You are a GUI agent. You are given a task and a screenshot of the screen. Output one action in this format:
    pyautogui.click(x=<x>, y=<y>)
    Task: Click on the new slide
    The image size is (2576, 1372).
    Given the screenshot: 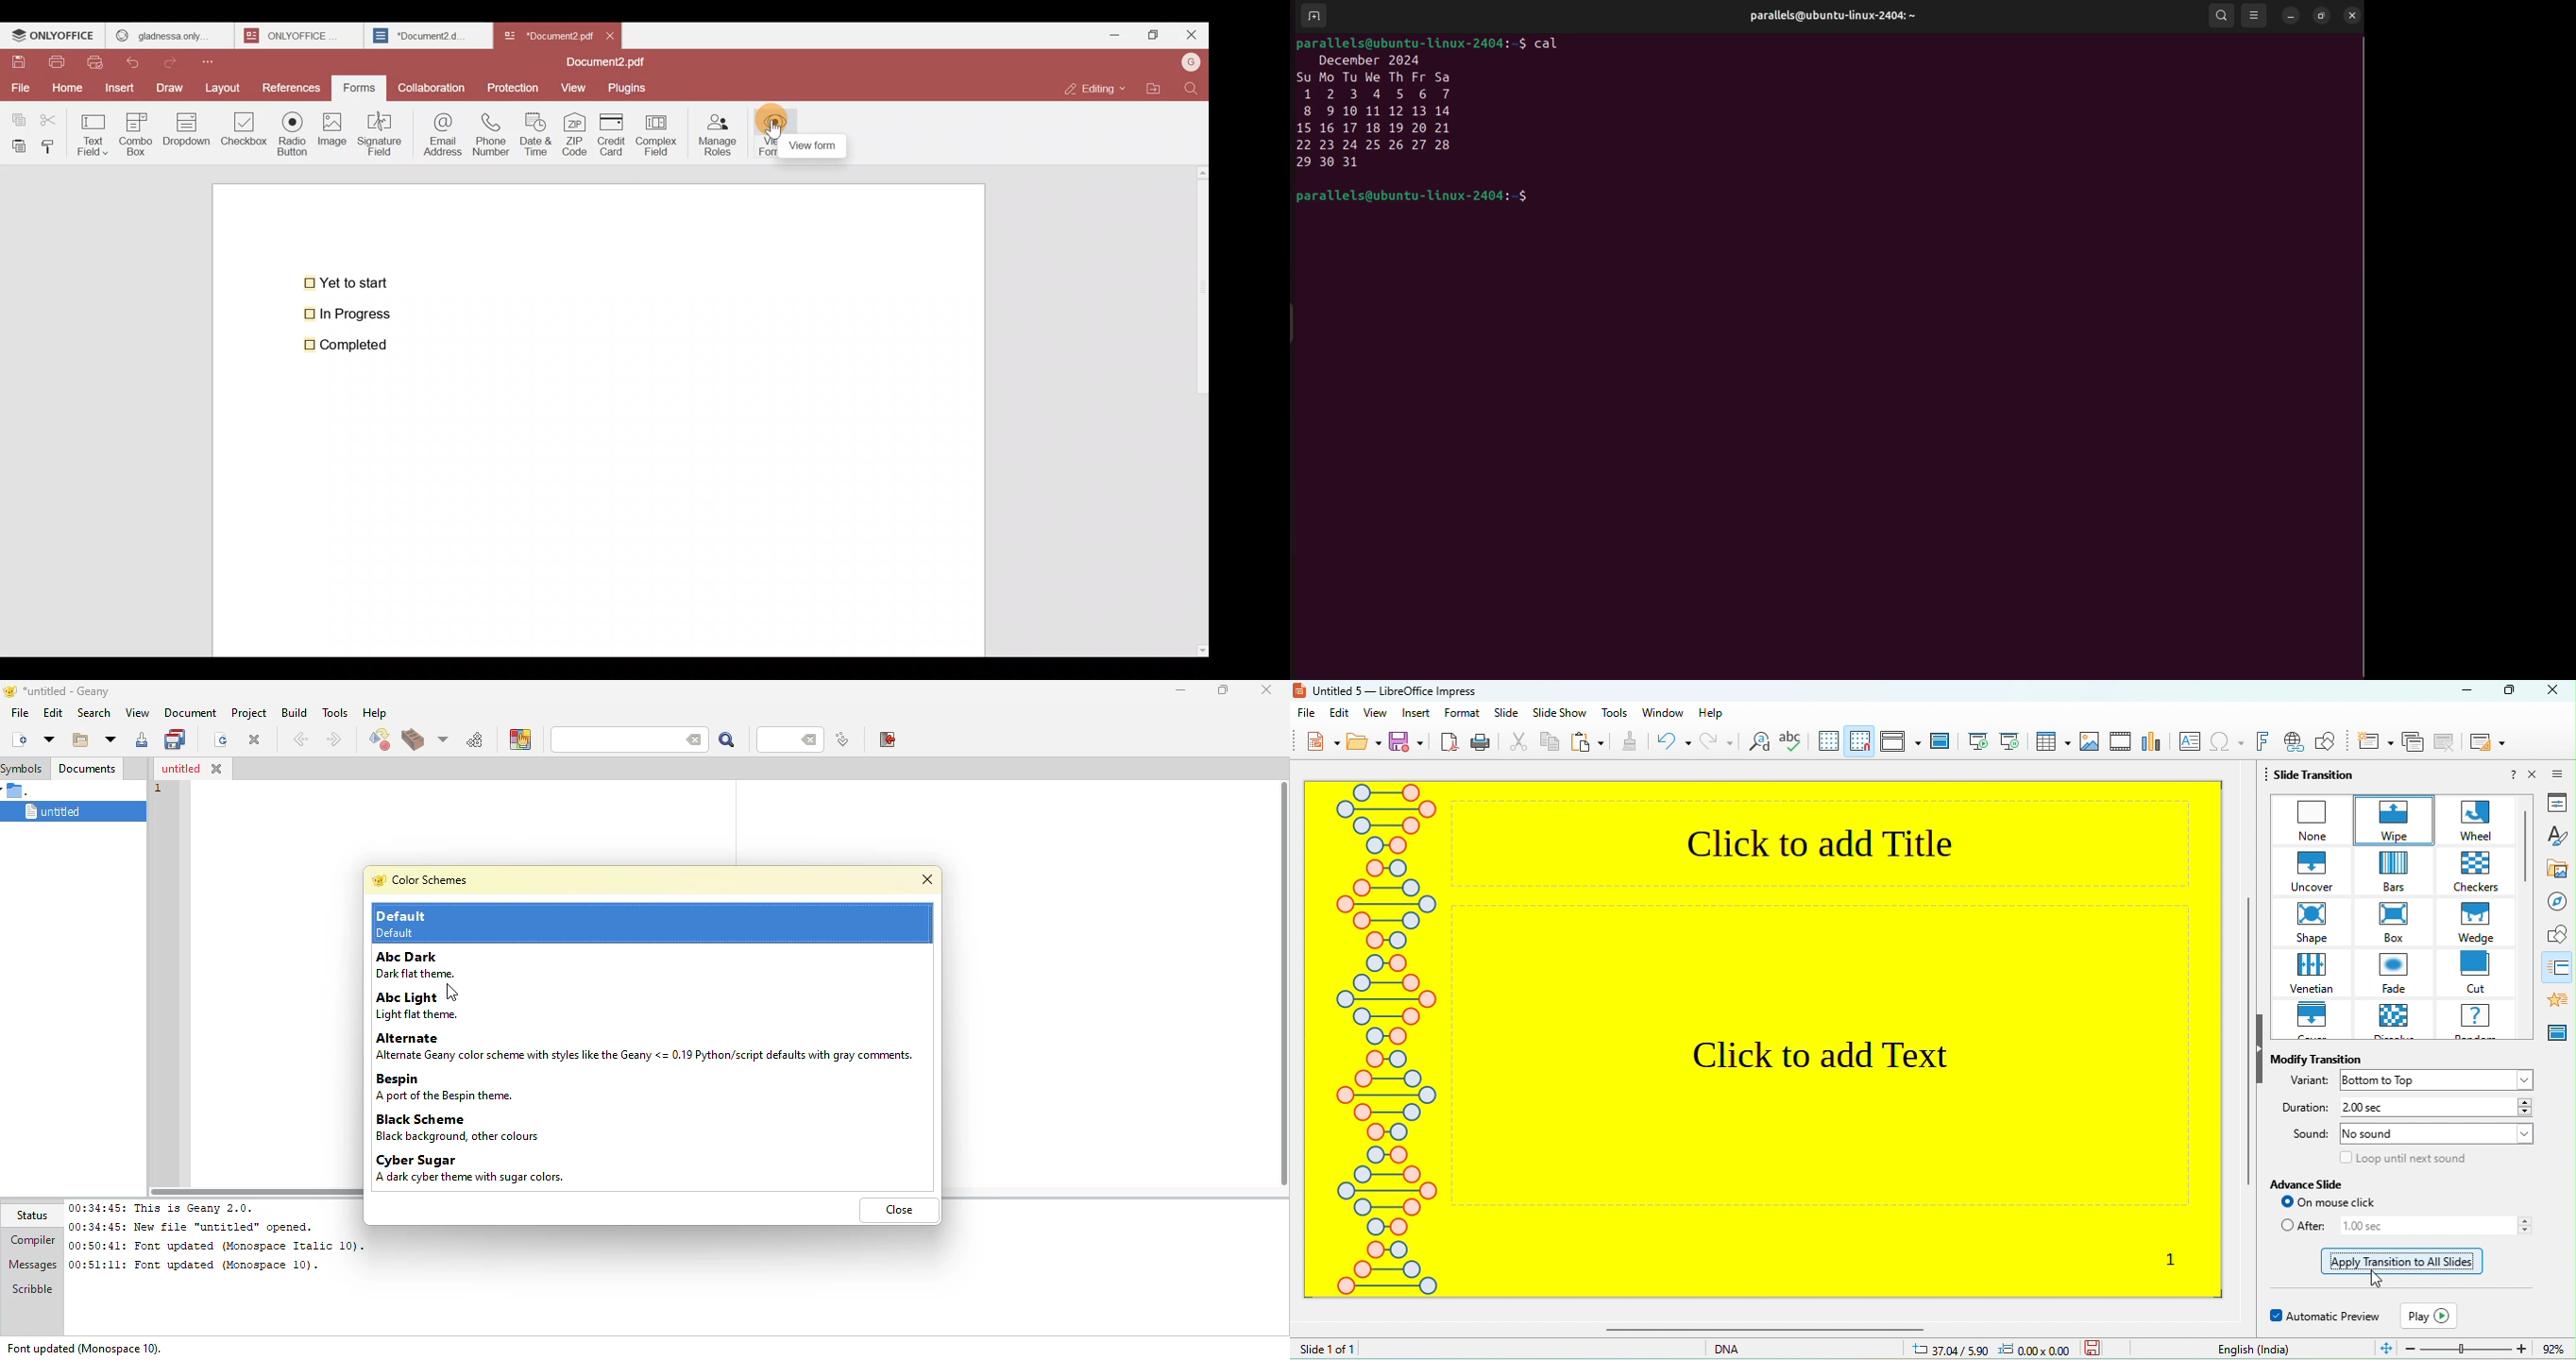 What is the action you would take?
    pyautogui.click(x=2373, y=744)
    